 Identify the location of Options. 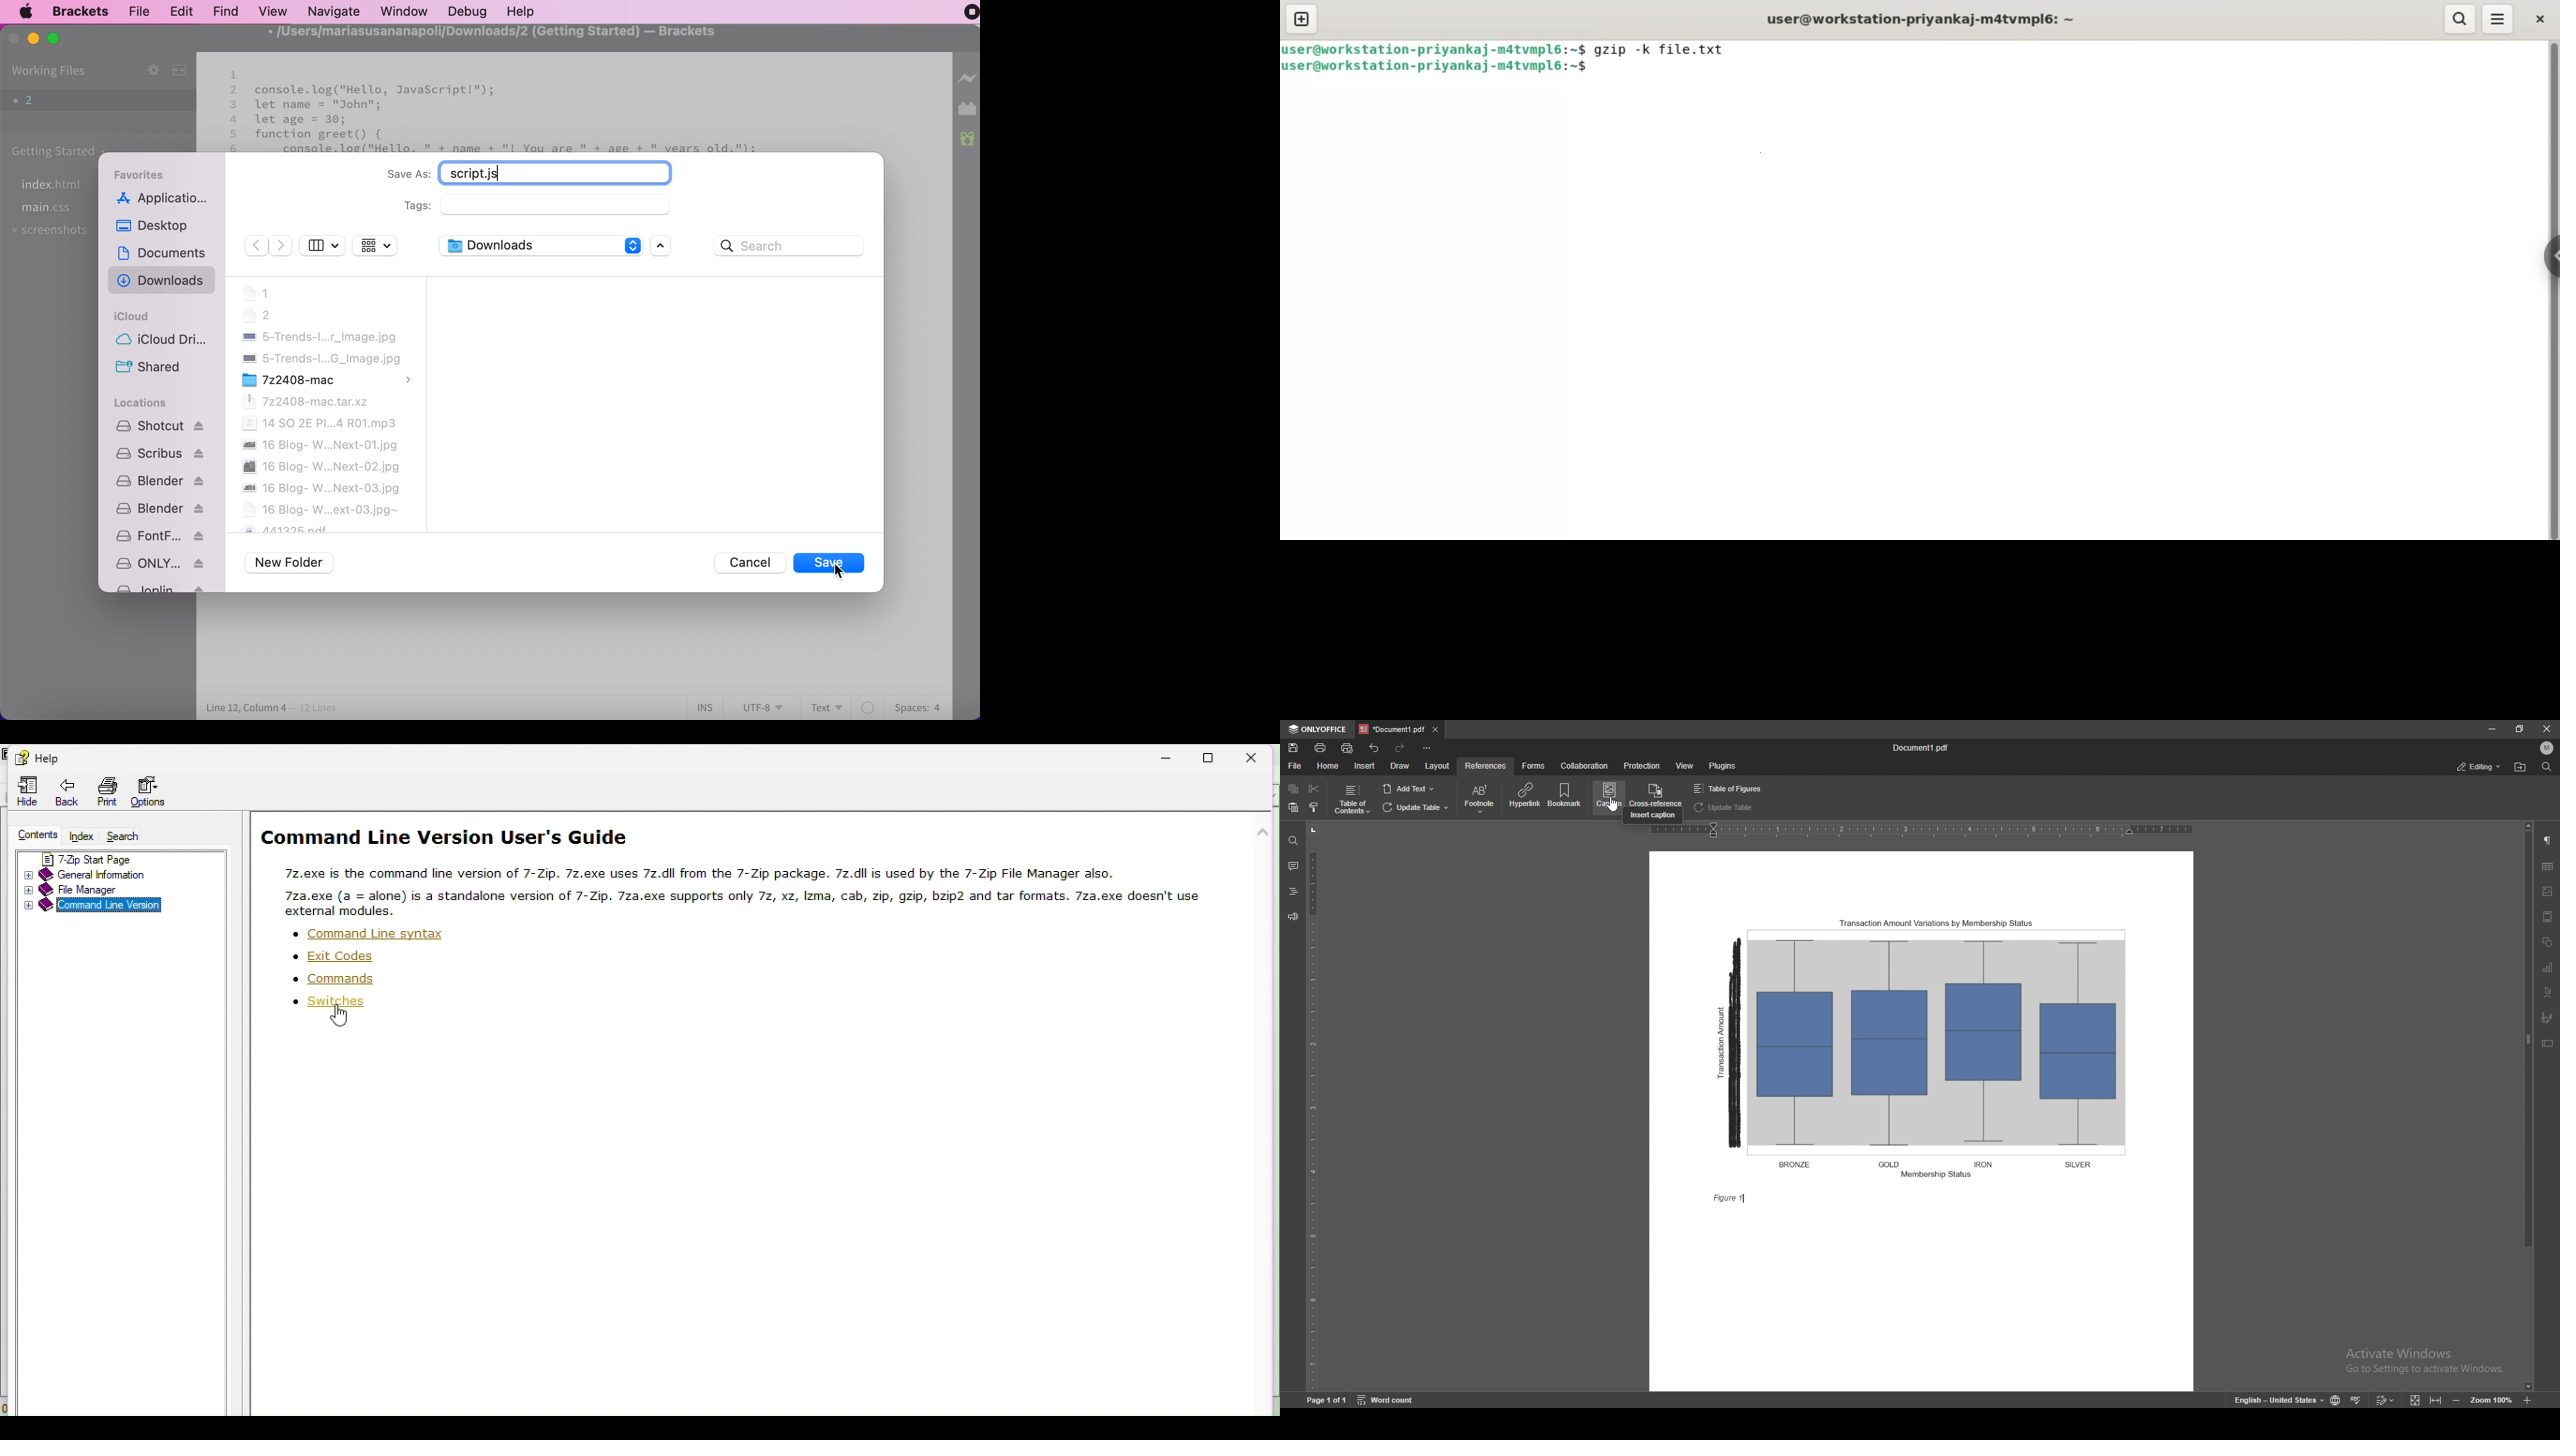
(149, 791).